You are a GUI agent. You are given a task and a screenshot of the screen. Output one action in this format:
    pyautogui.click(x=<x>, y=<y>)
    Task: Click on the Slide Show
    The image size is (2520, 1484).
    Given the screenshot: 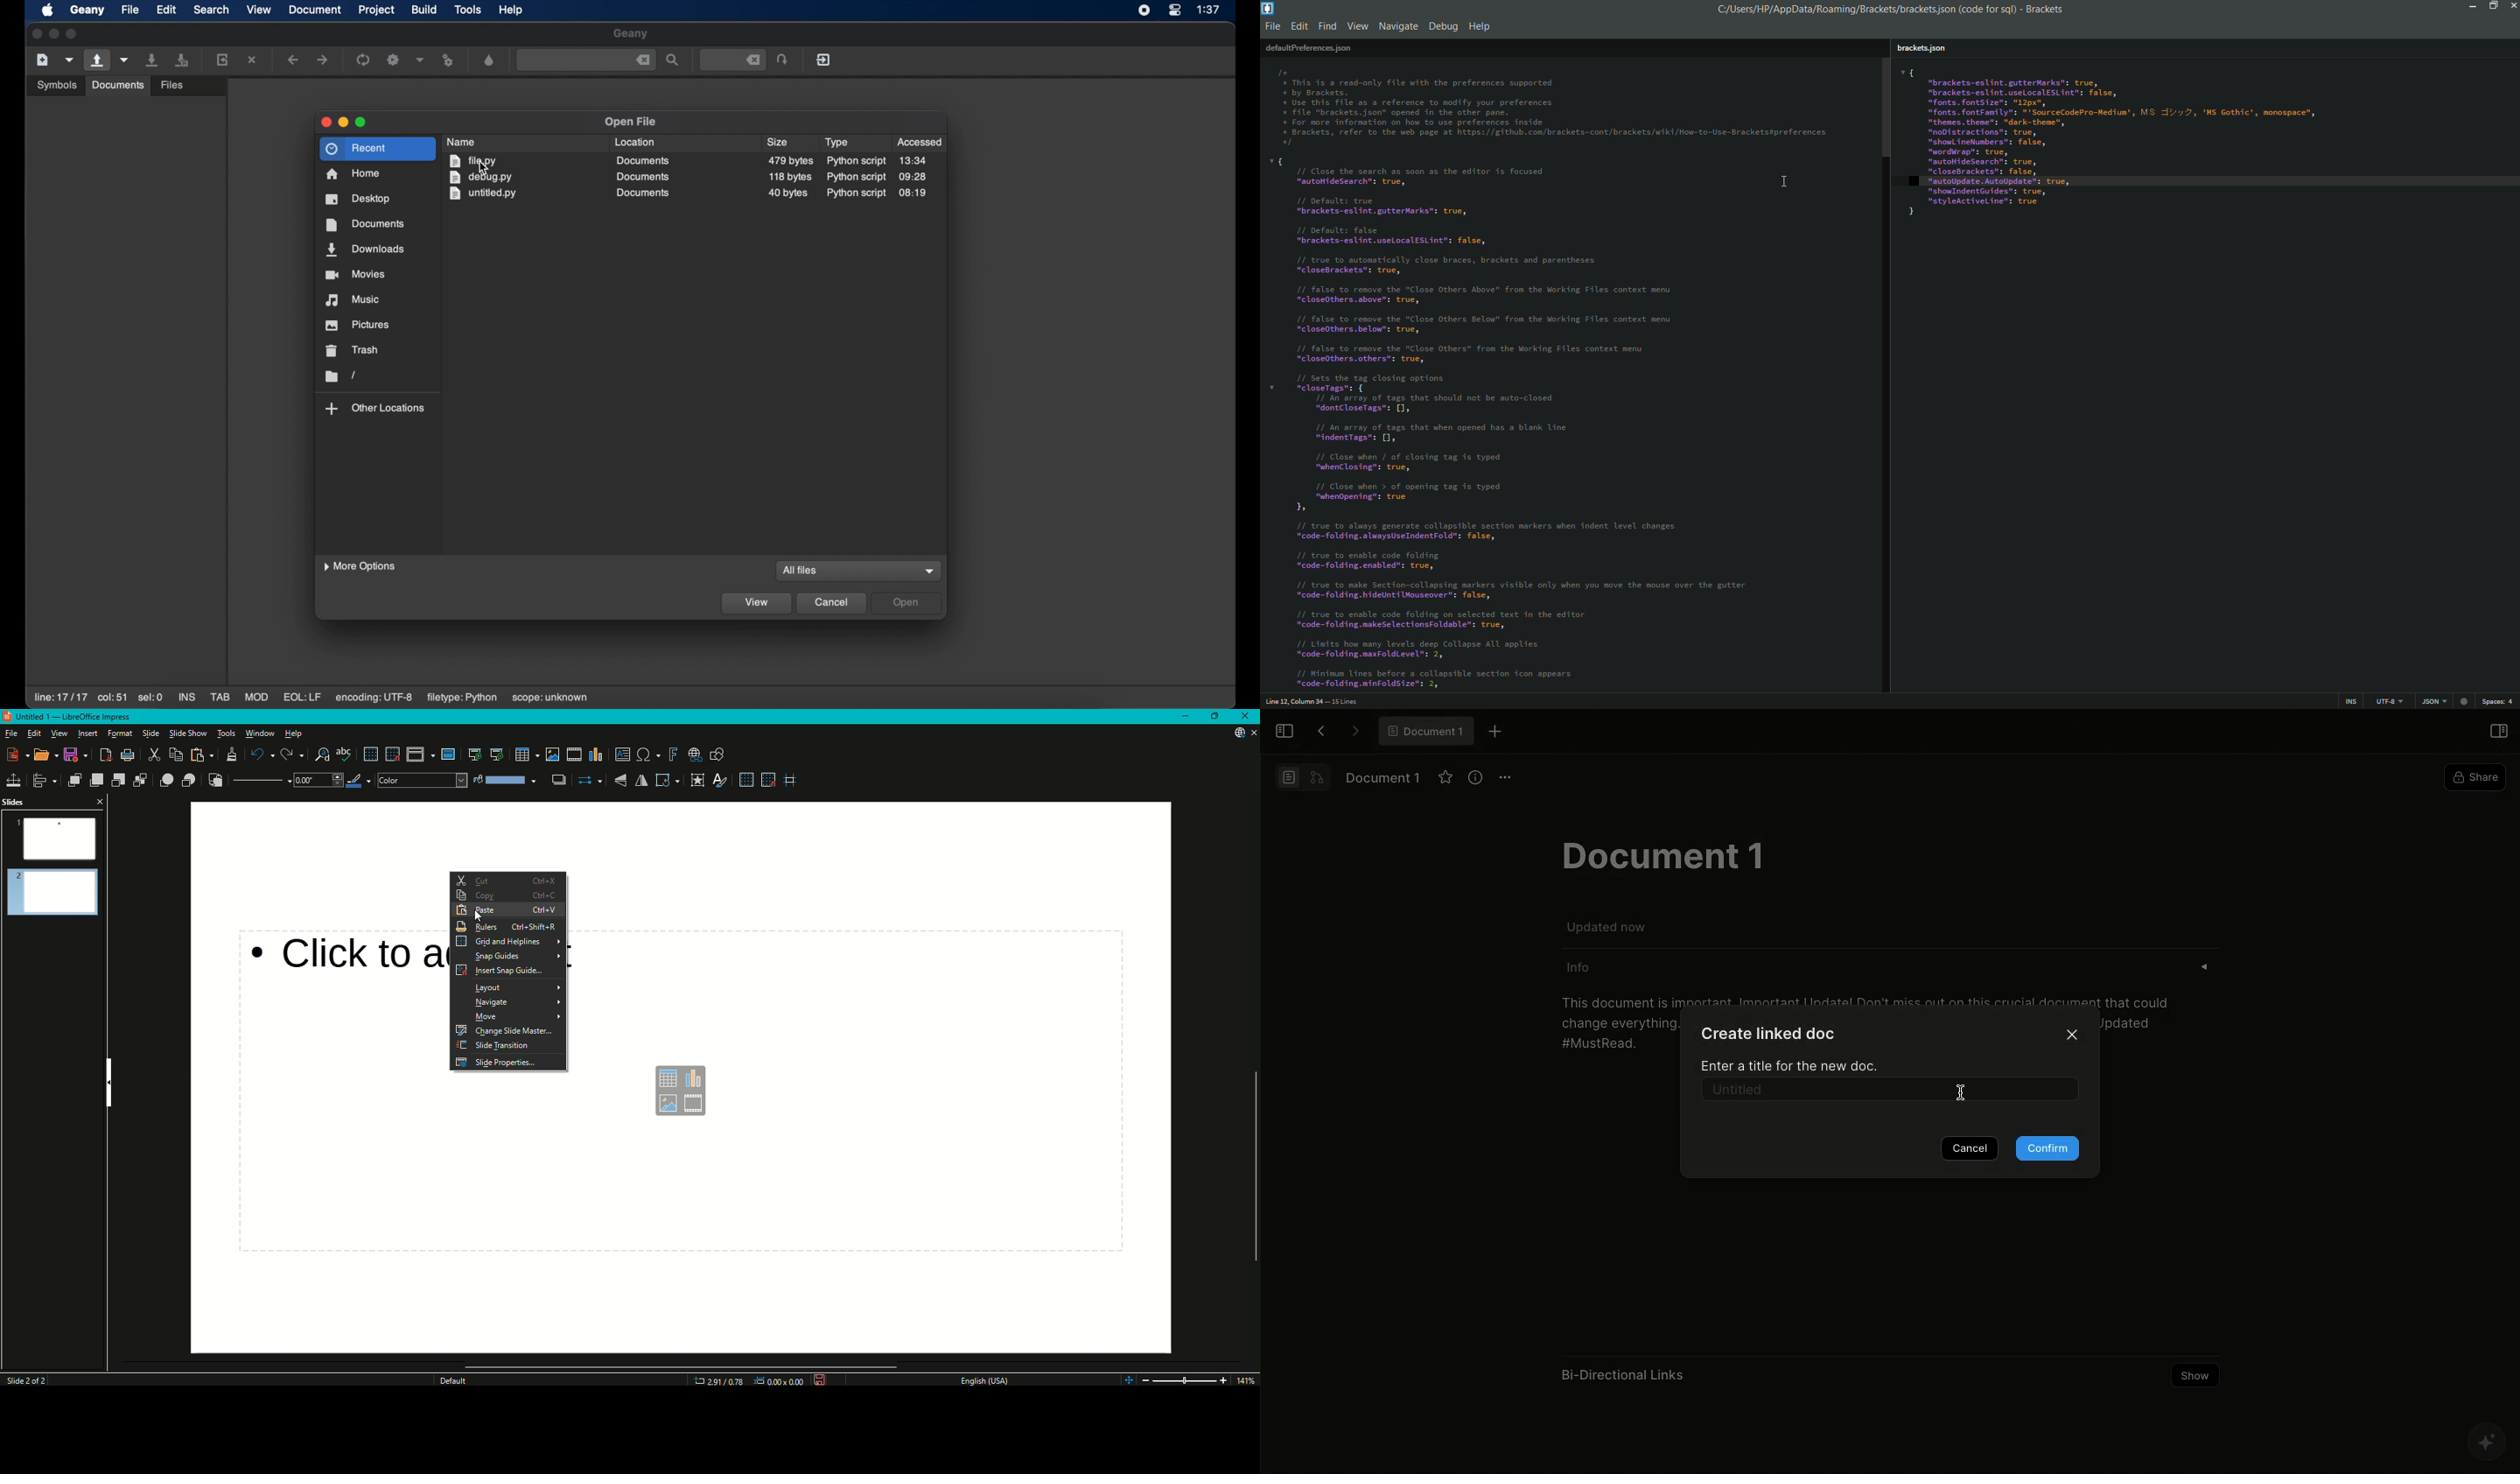 What is the action you would take?
    pyautogui.click(x=189, y=734)
    